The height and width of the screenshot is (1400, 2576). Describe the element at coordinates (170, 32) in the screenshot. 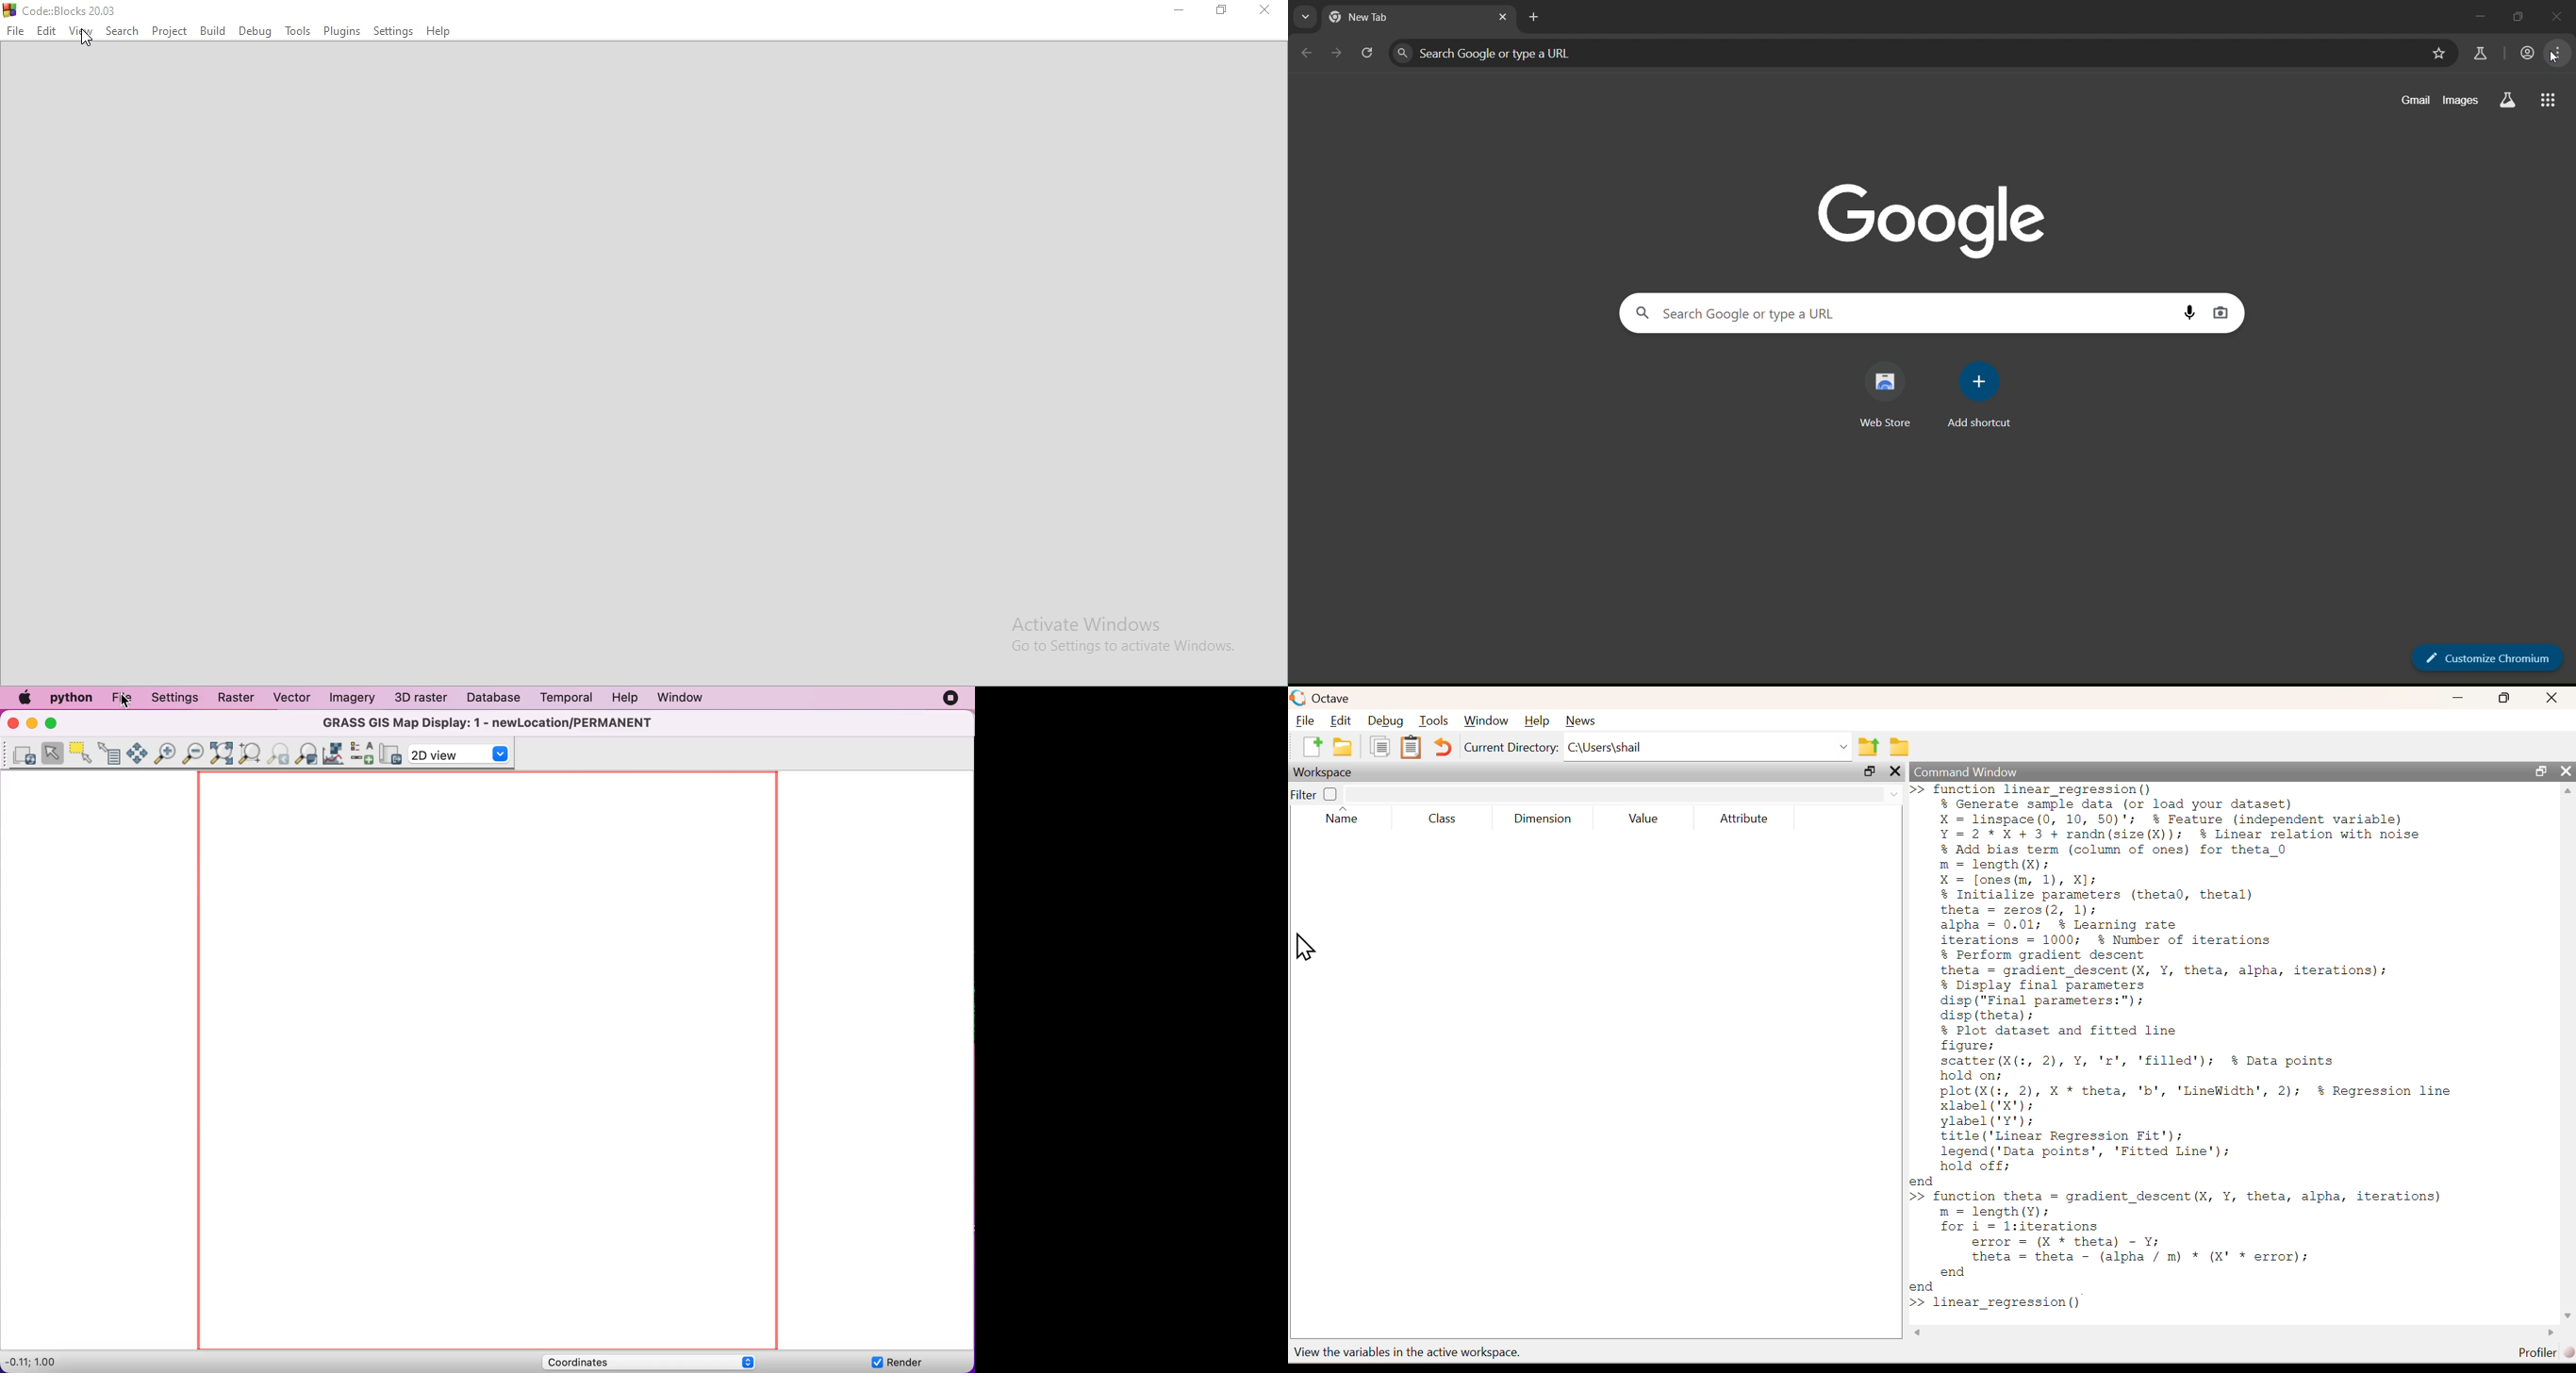

I see `Project ` at that location.